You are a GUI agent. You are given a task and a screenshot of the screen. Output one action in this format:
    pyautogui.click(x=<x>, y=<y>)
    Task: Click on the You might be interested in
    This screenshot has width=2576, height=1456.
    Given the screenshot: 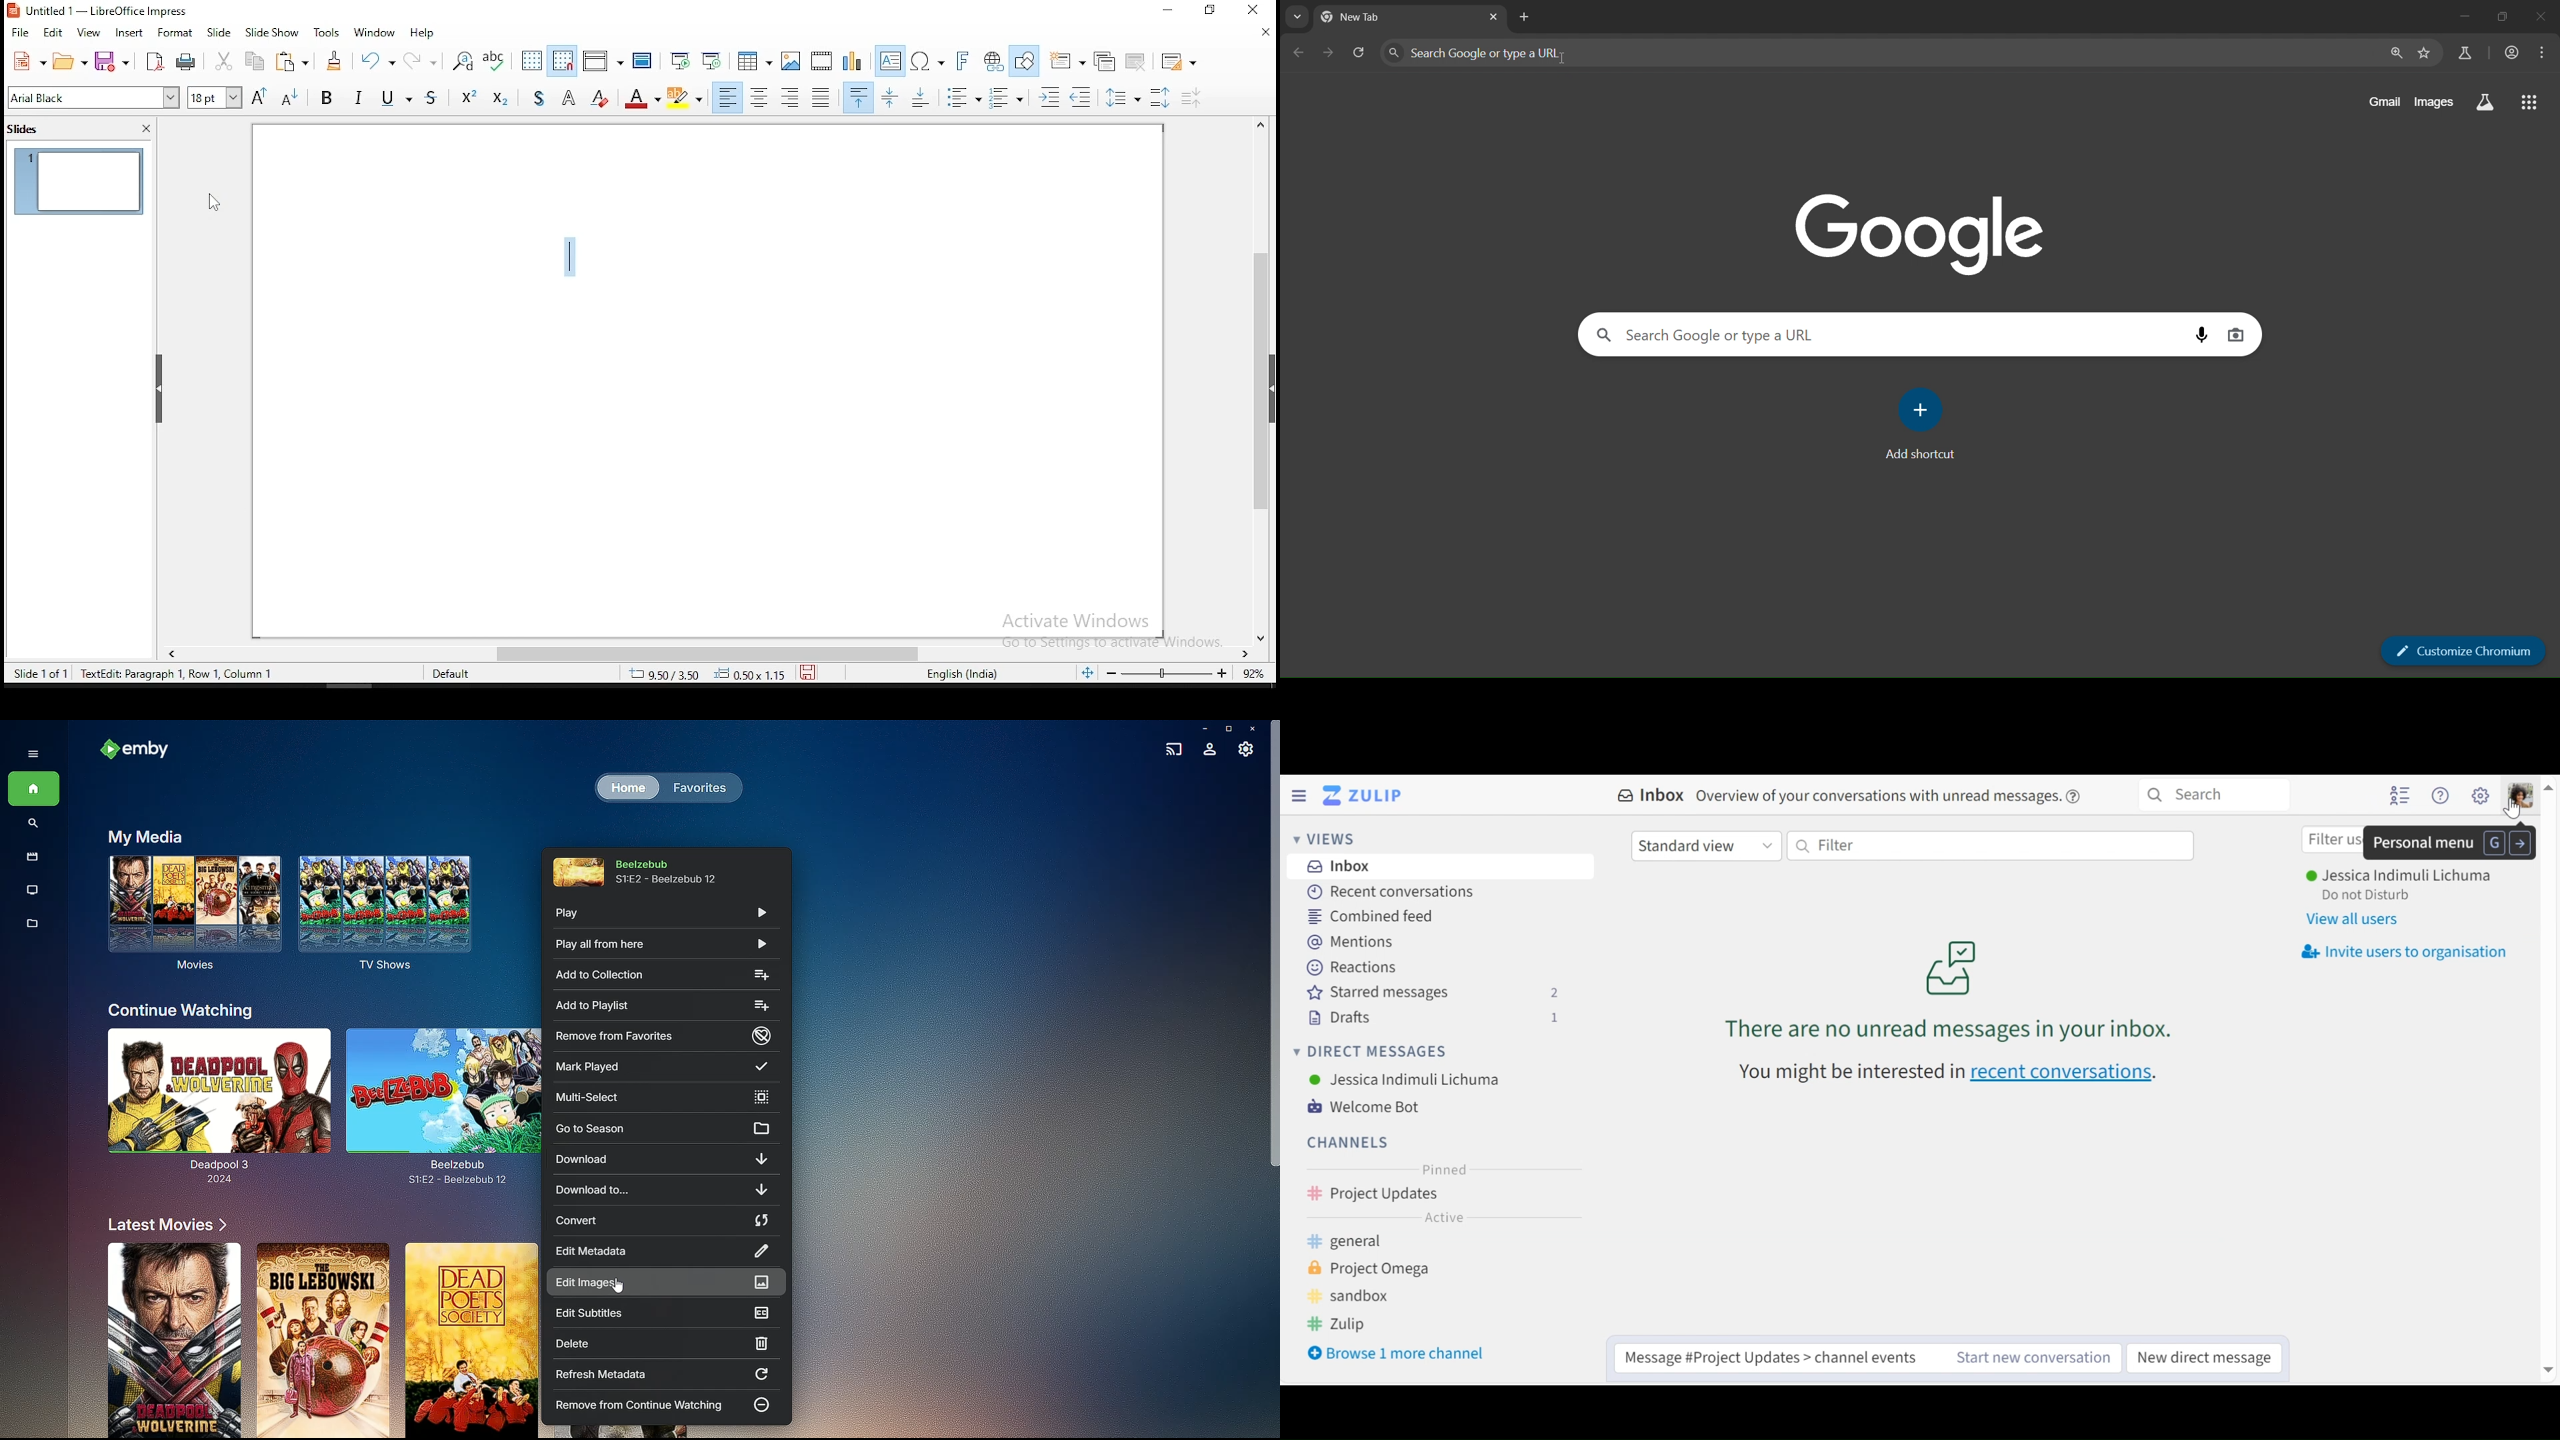 What is the action you would take?
    pyautogui.click(x=1837, y=1076)
    